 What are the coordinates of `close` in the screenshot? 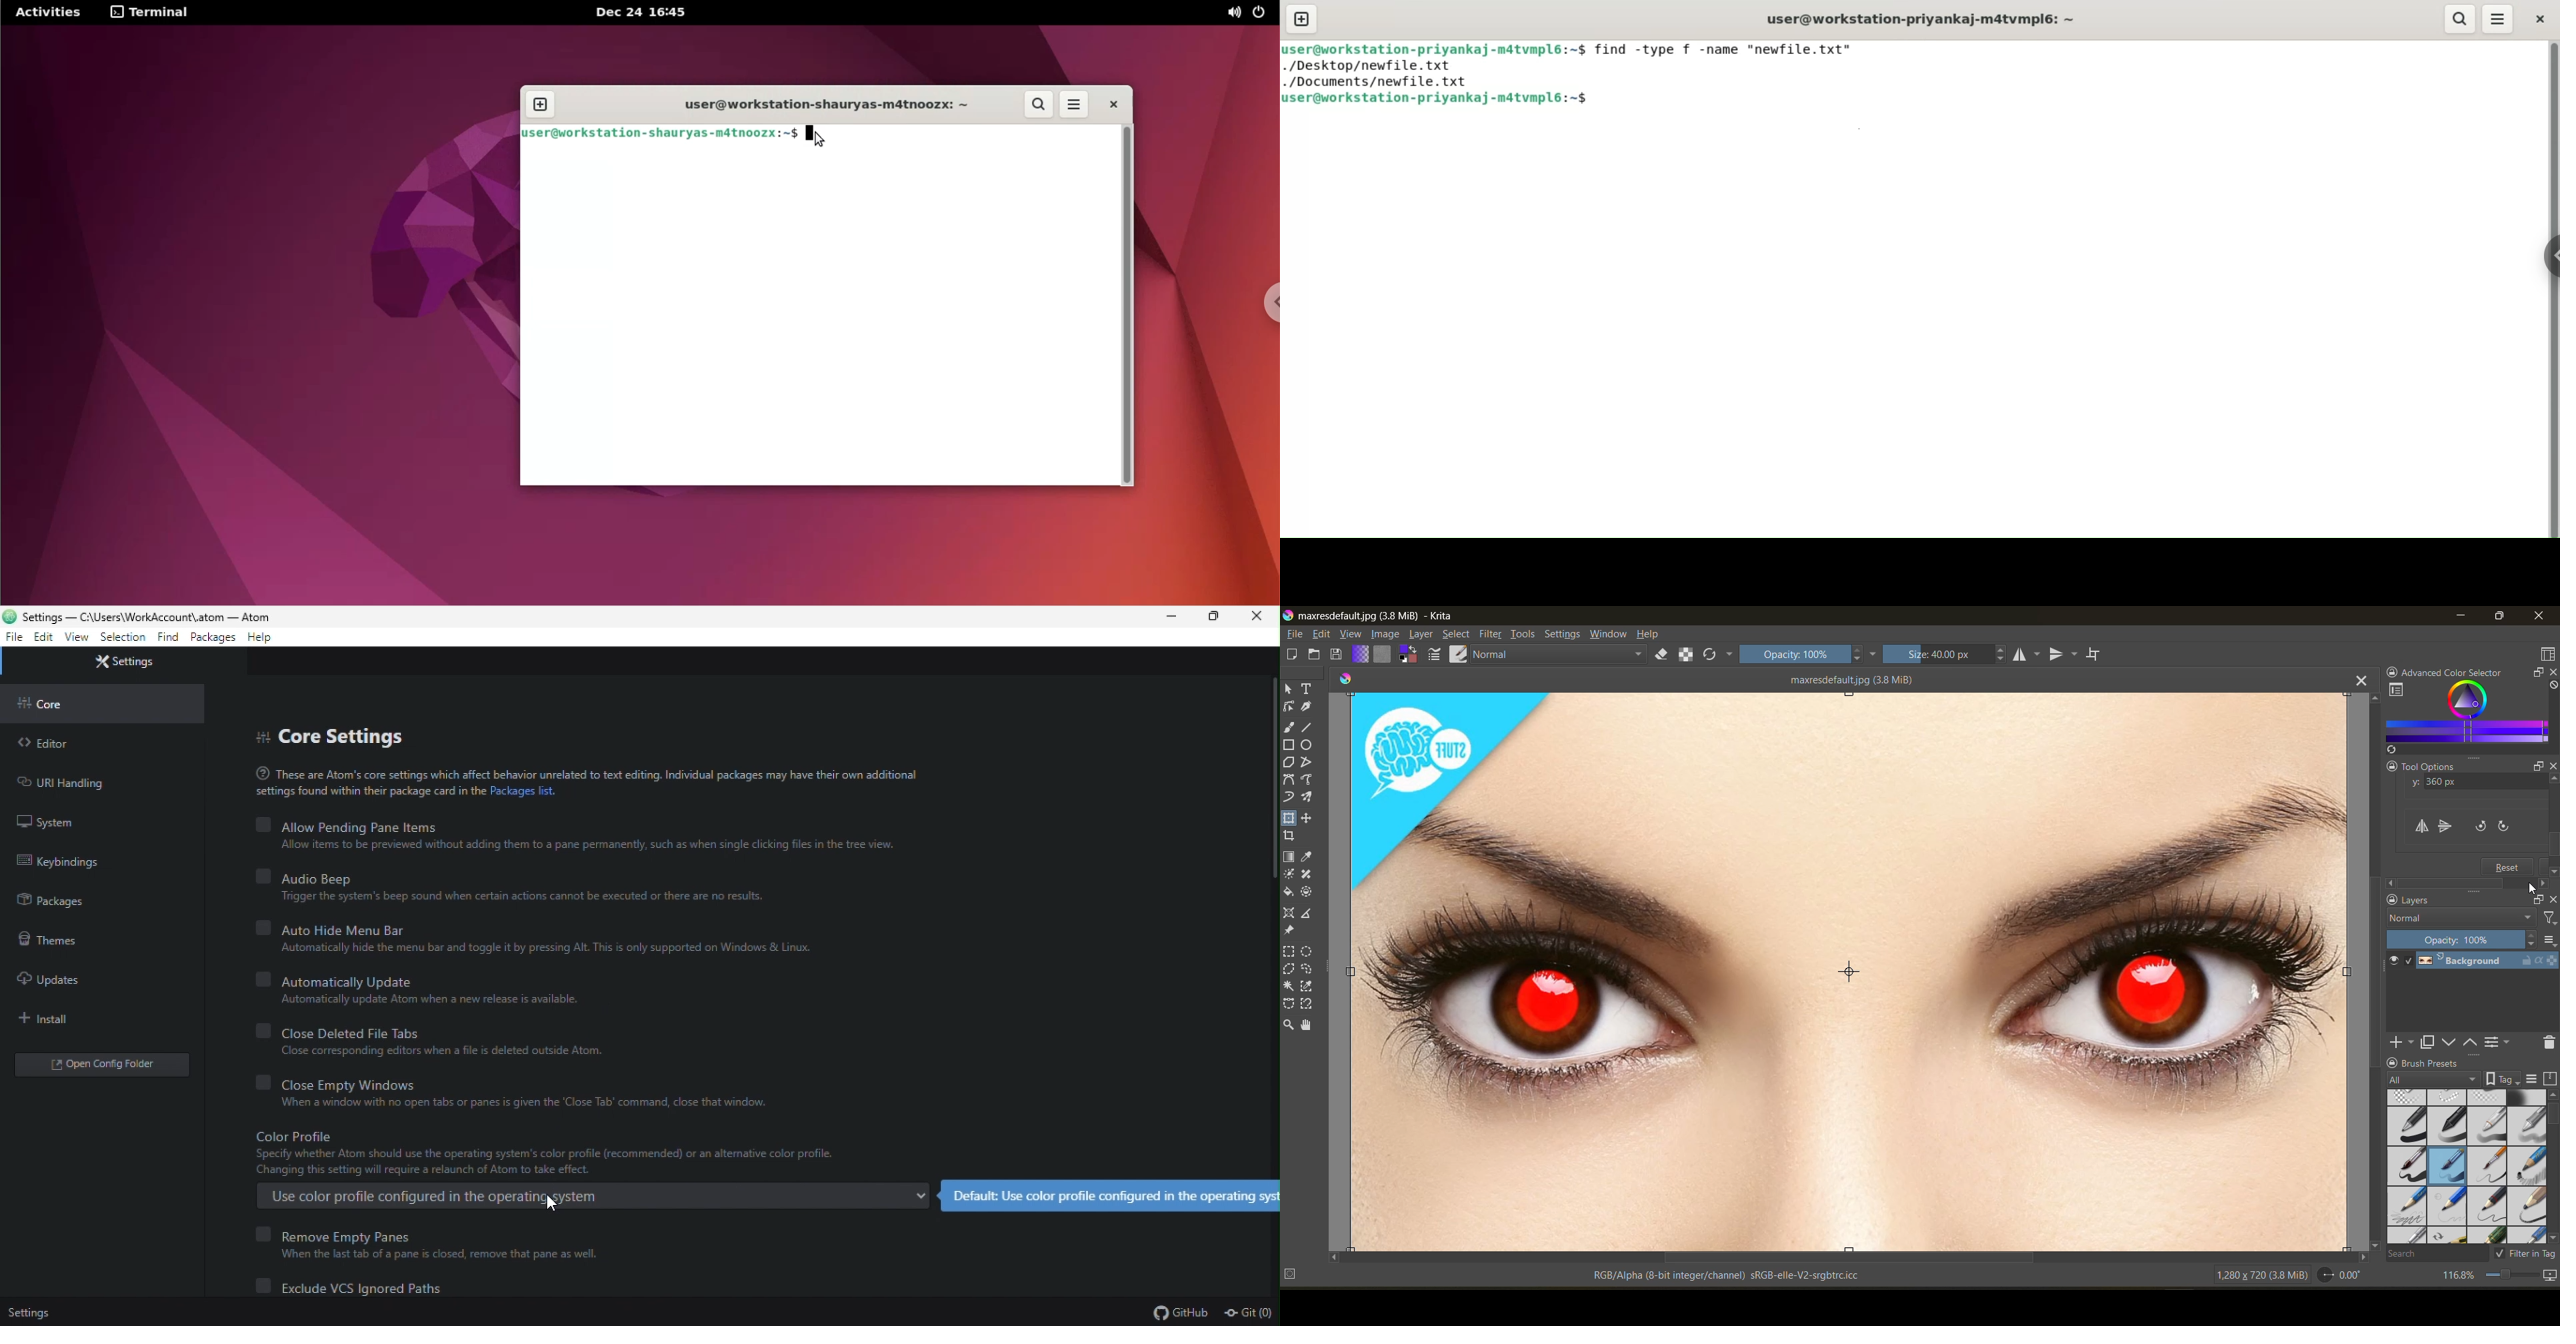 It's located at (2552, 896).